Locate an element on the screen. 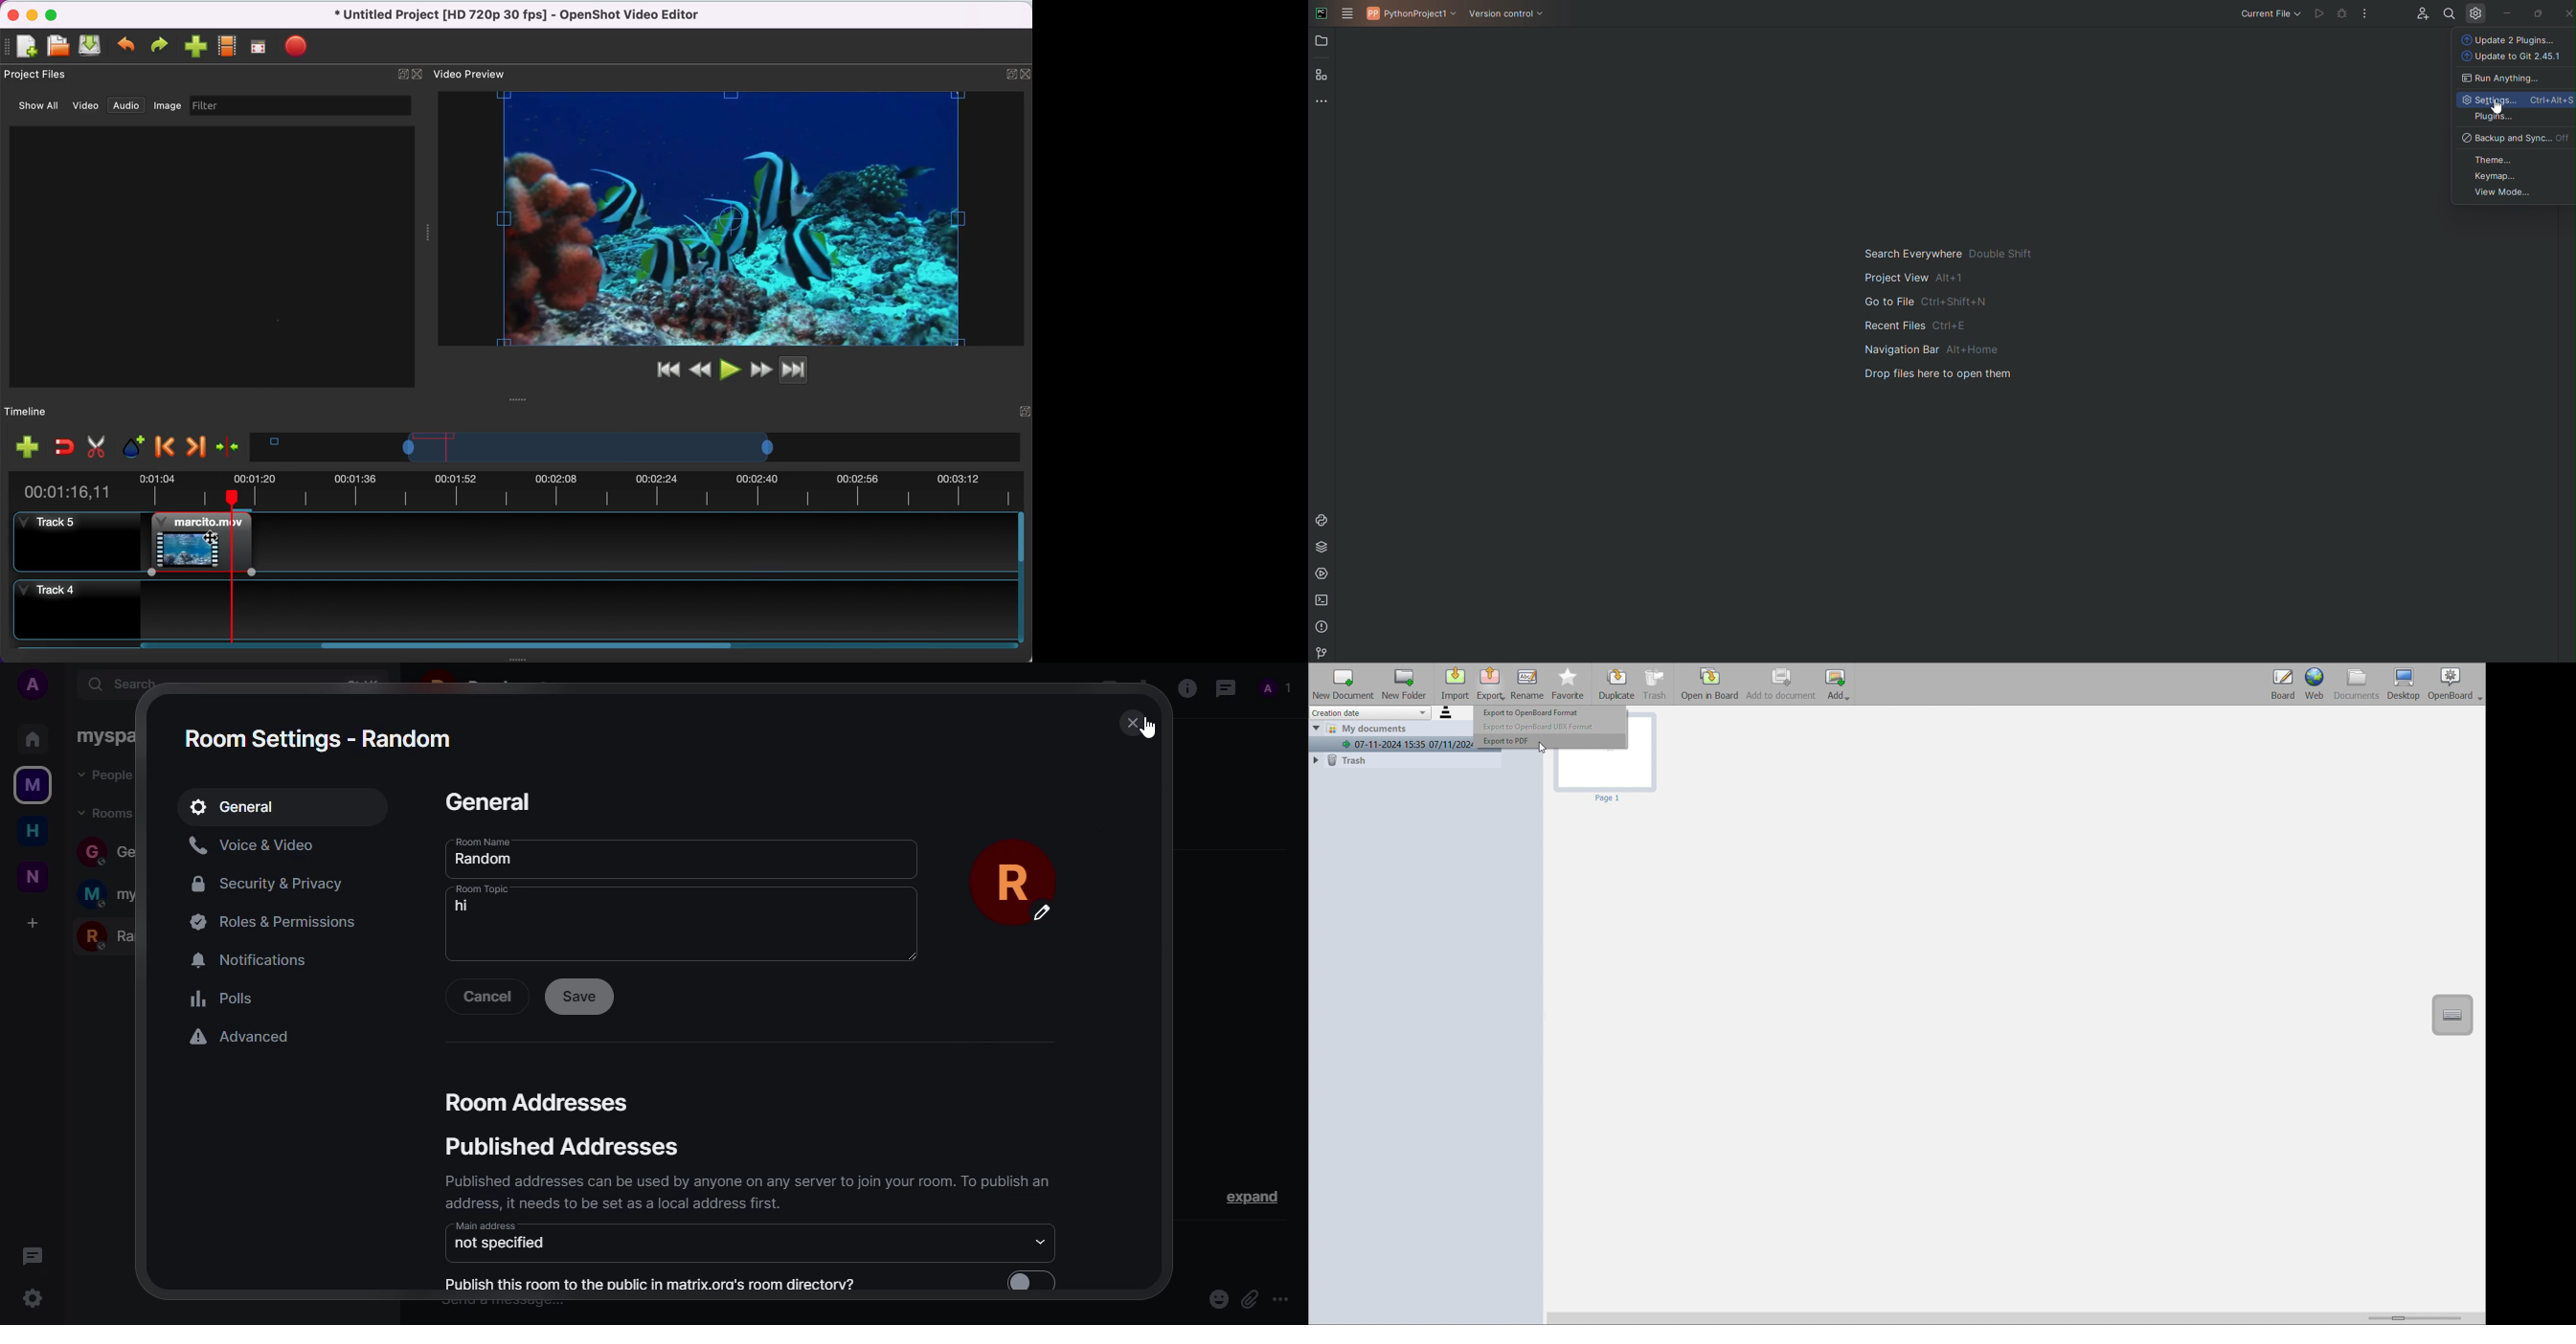 The image size is (2576, 1344). close is located at coordinates (11, 14).